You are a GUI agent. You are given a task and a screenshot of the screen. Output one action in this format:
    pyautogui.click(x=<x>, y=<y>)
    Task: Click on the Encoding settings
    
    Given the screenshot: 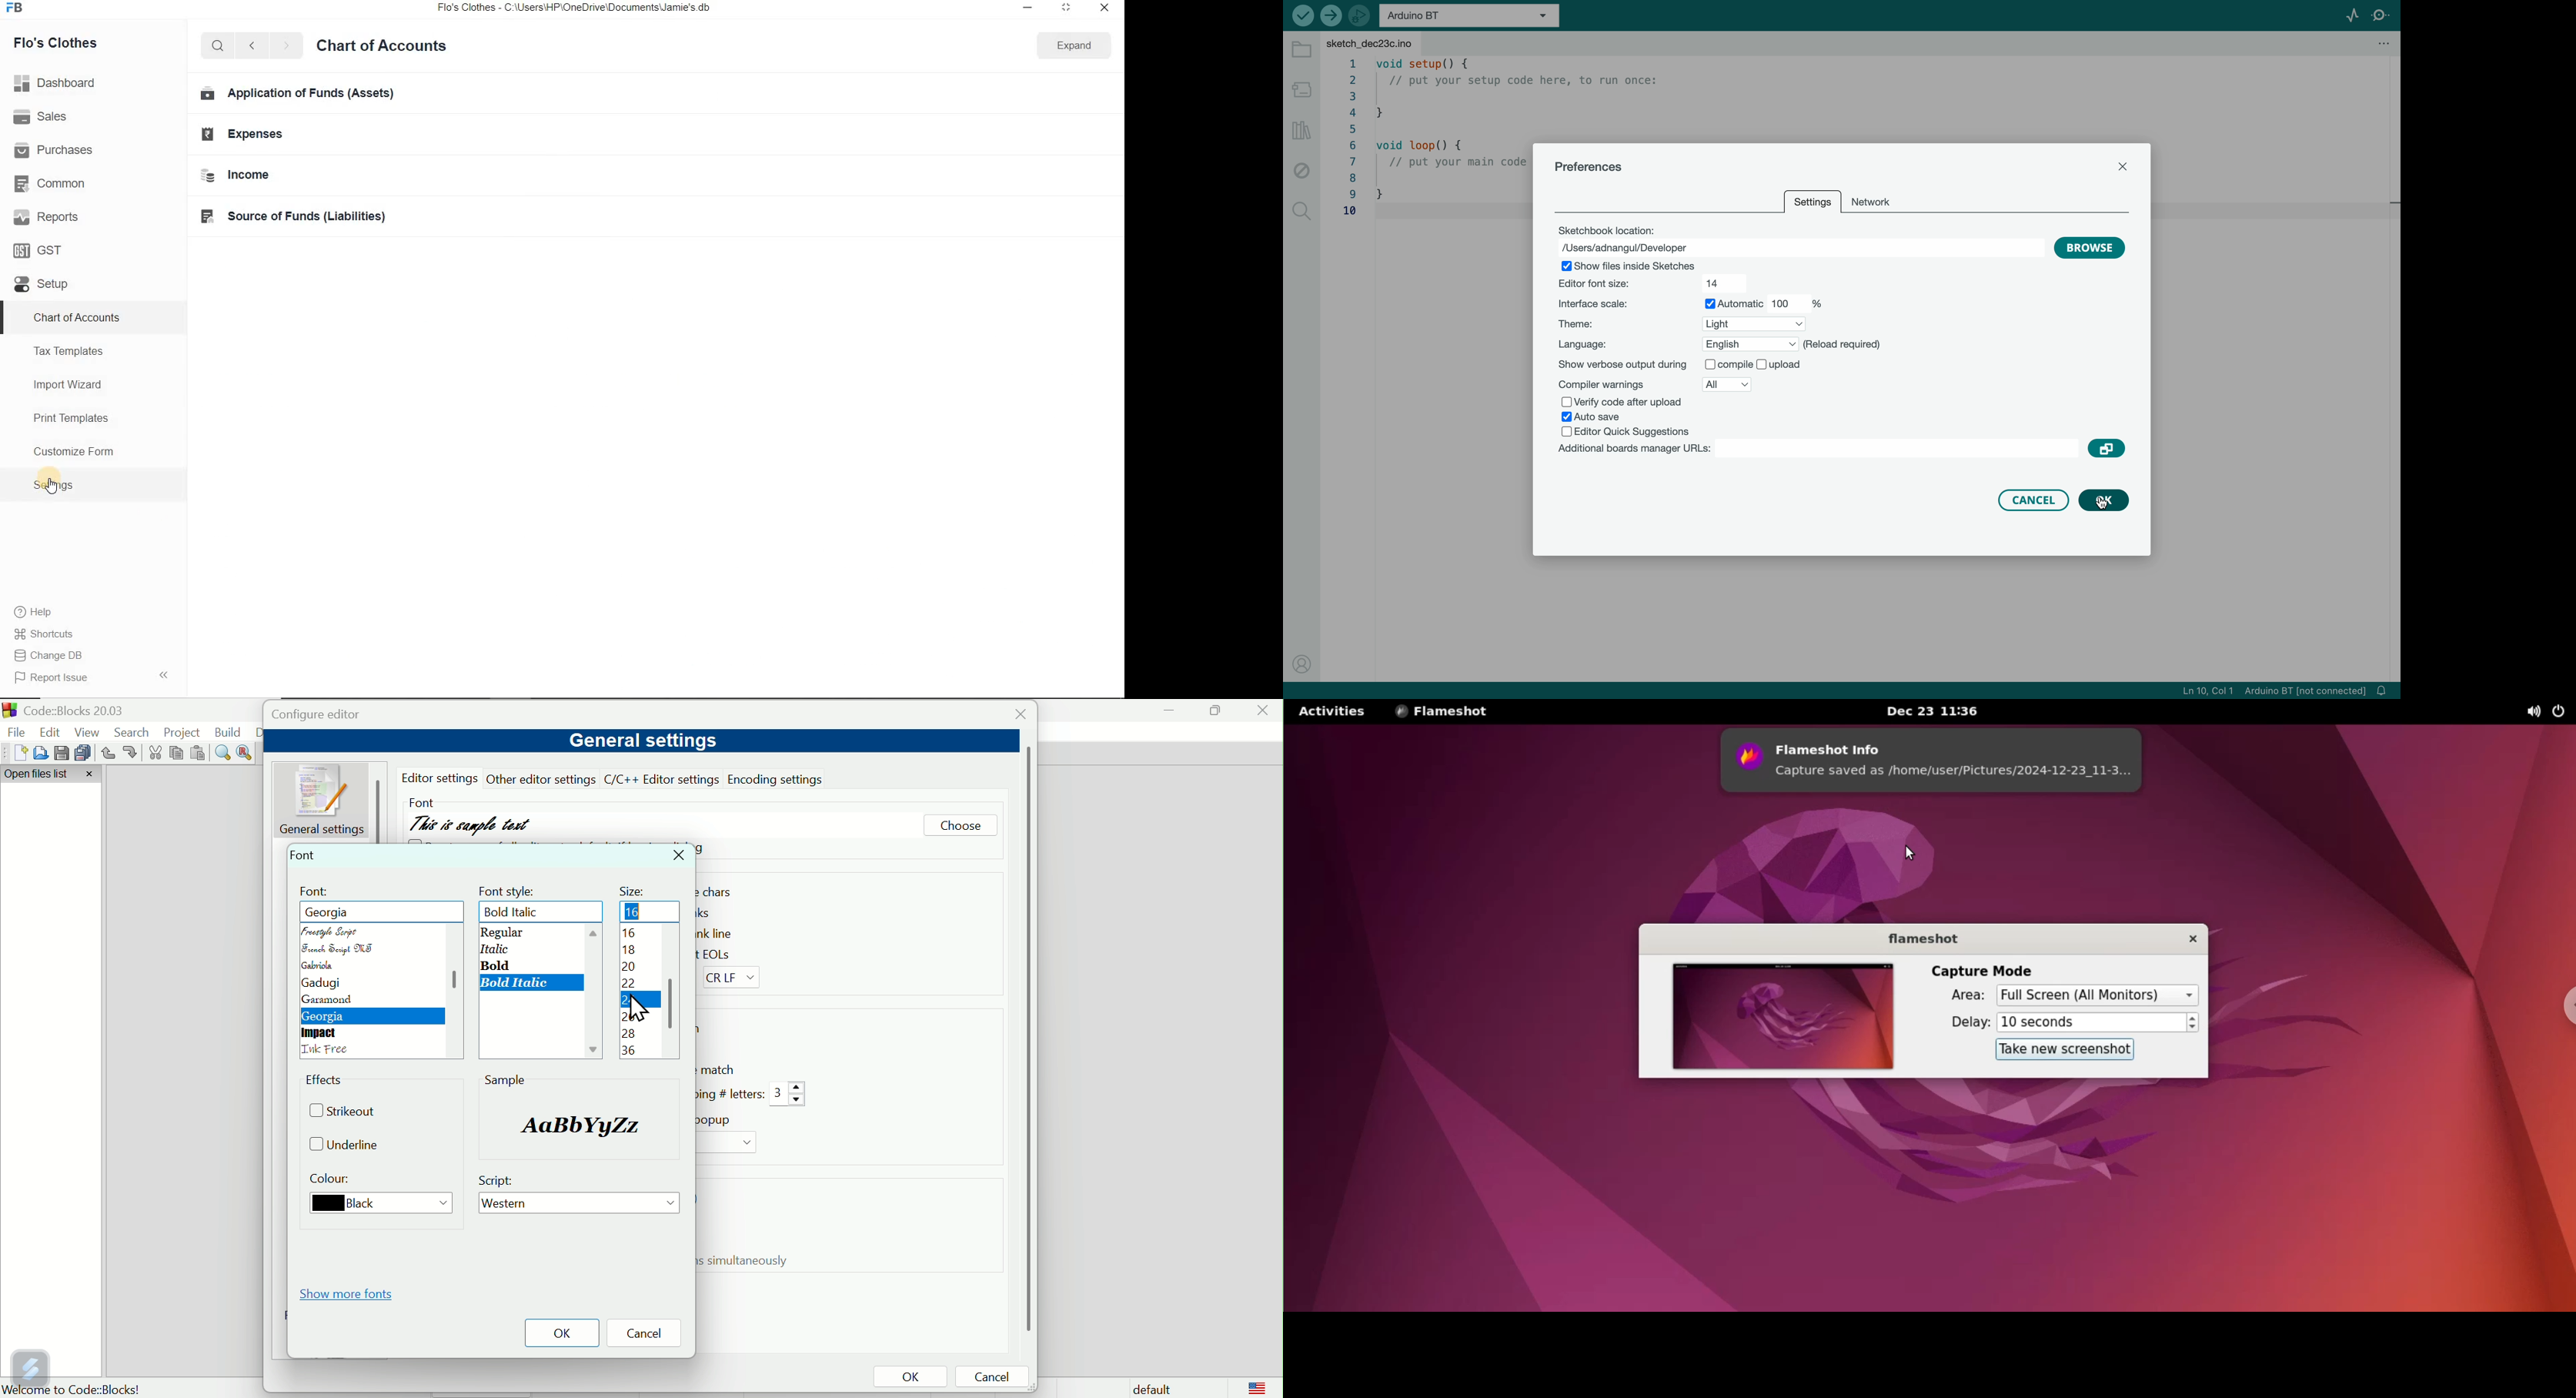 What is the action you would take?
    pyautogui.click(x=779, y=778)
    